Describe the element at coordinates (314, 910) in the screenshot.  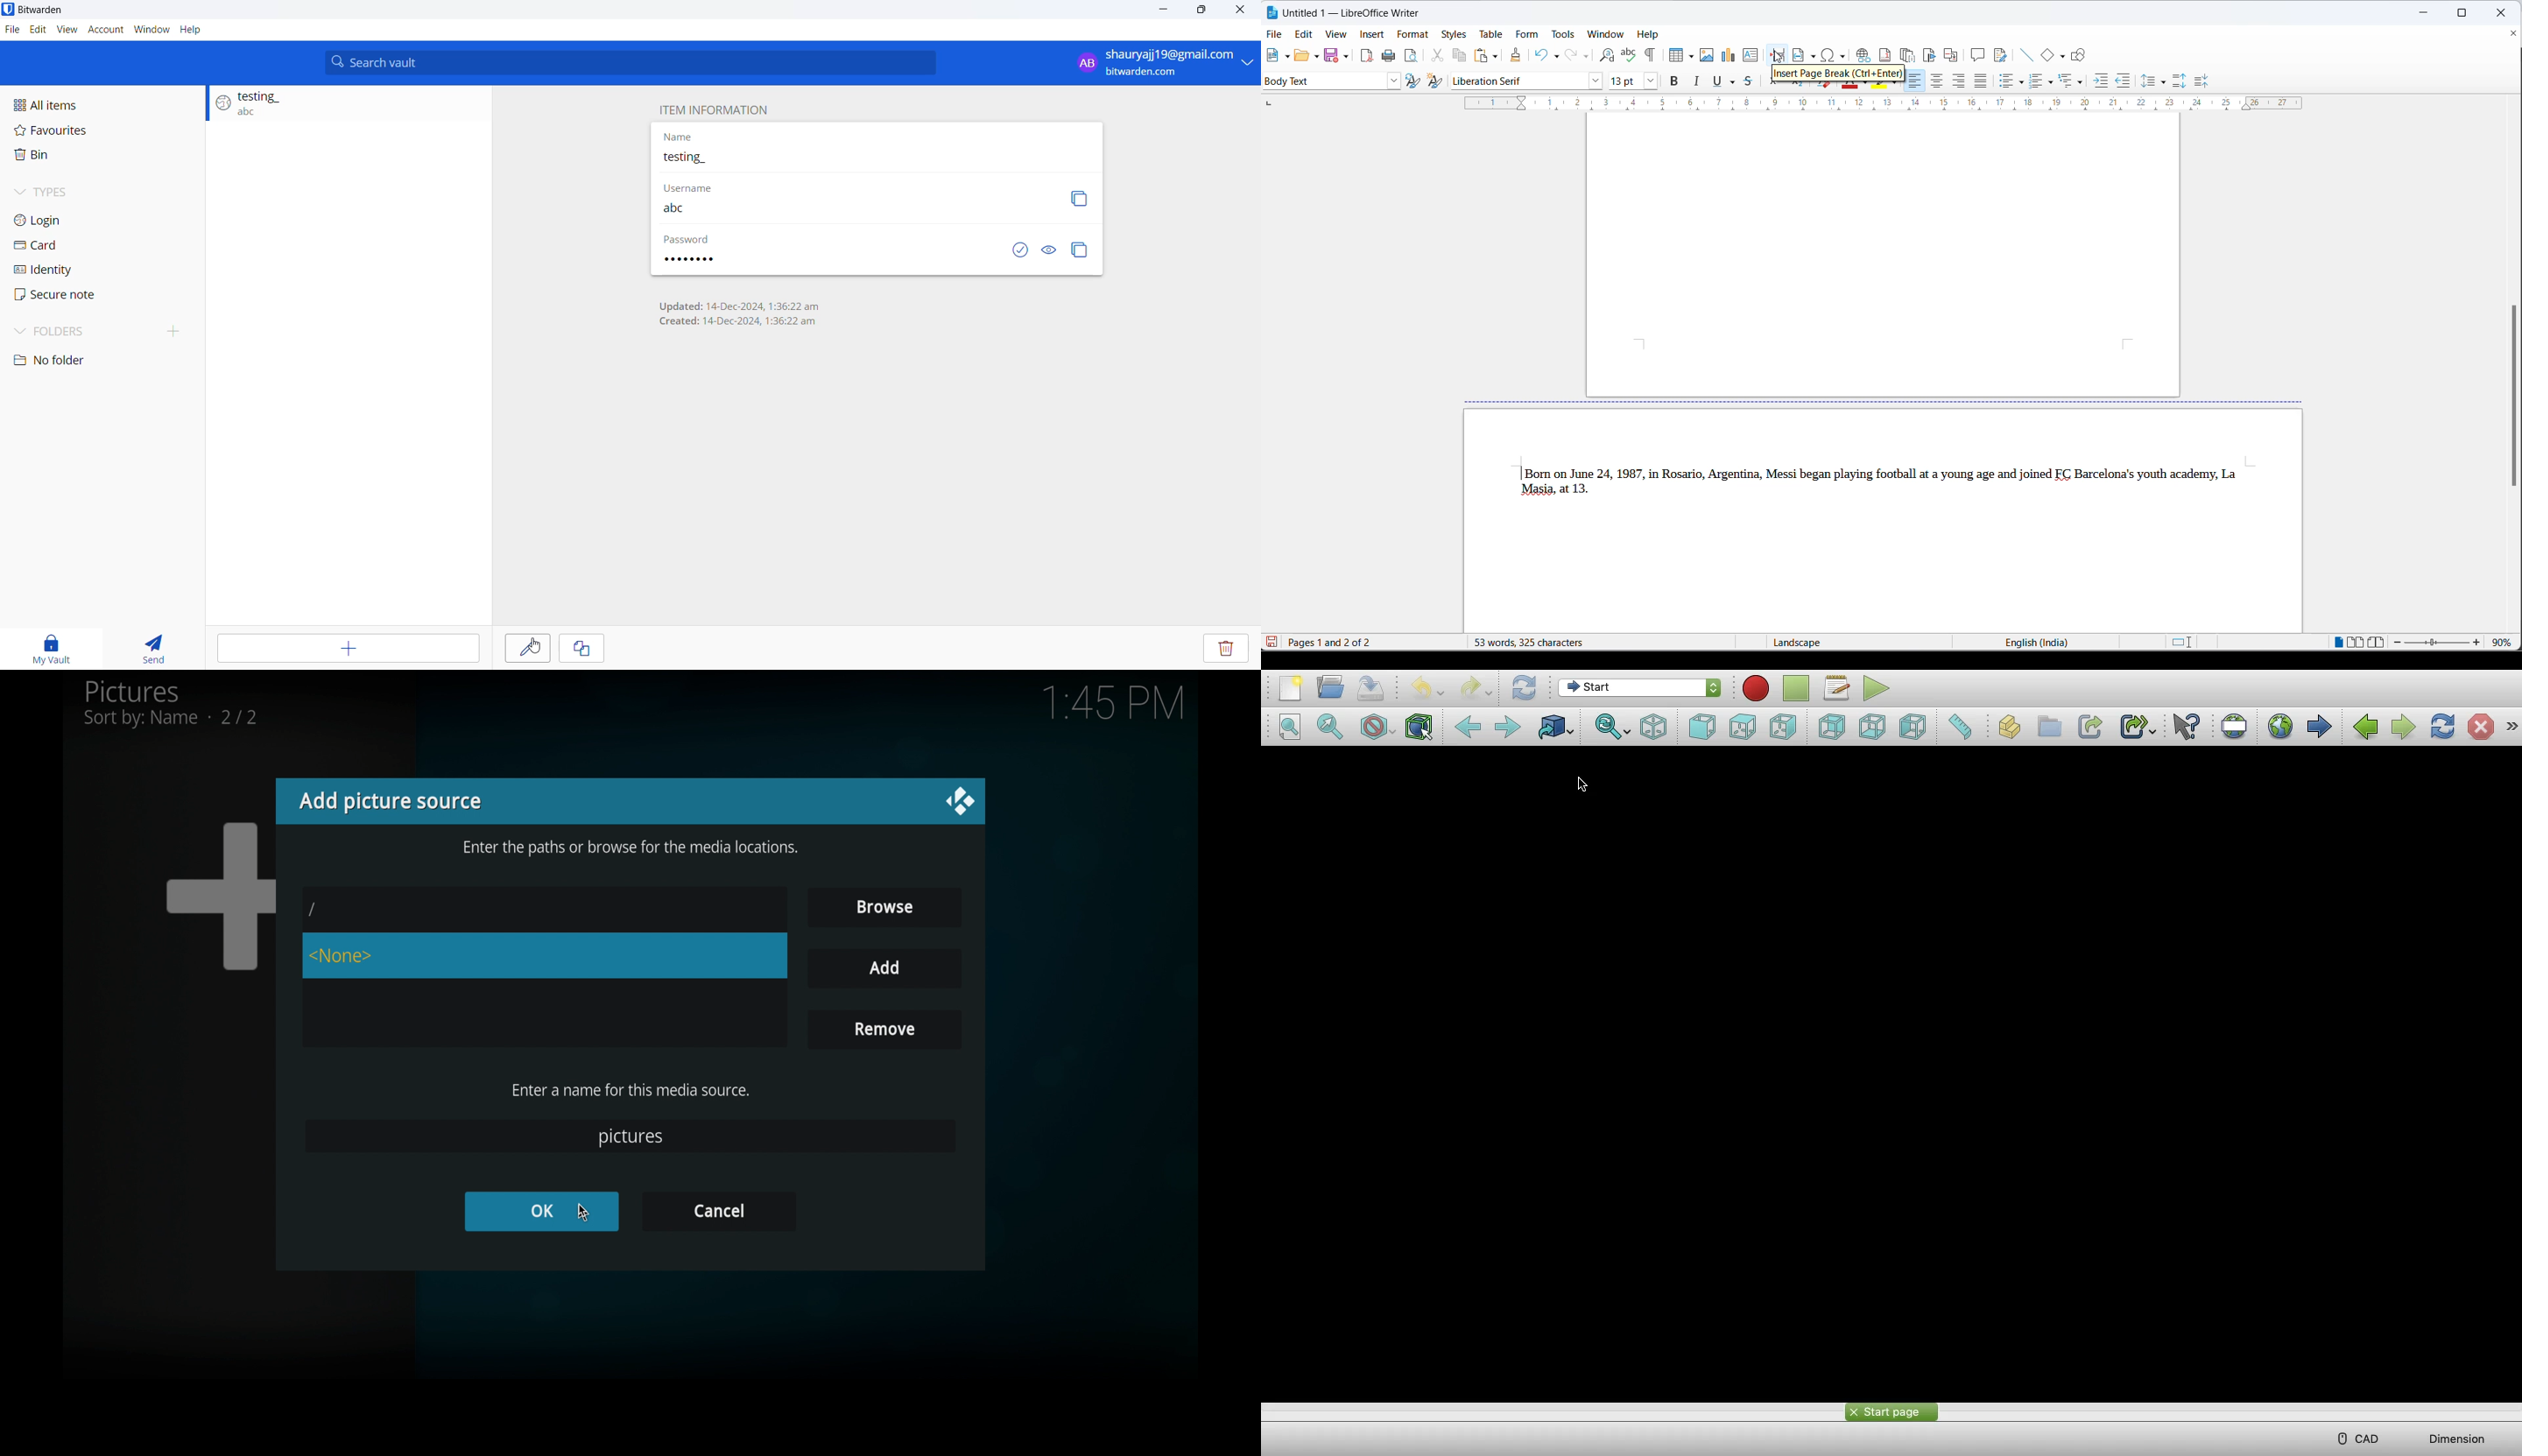
I see `slash icon` at that location.